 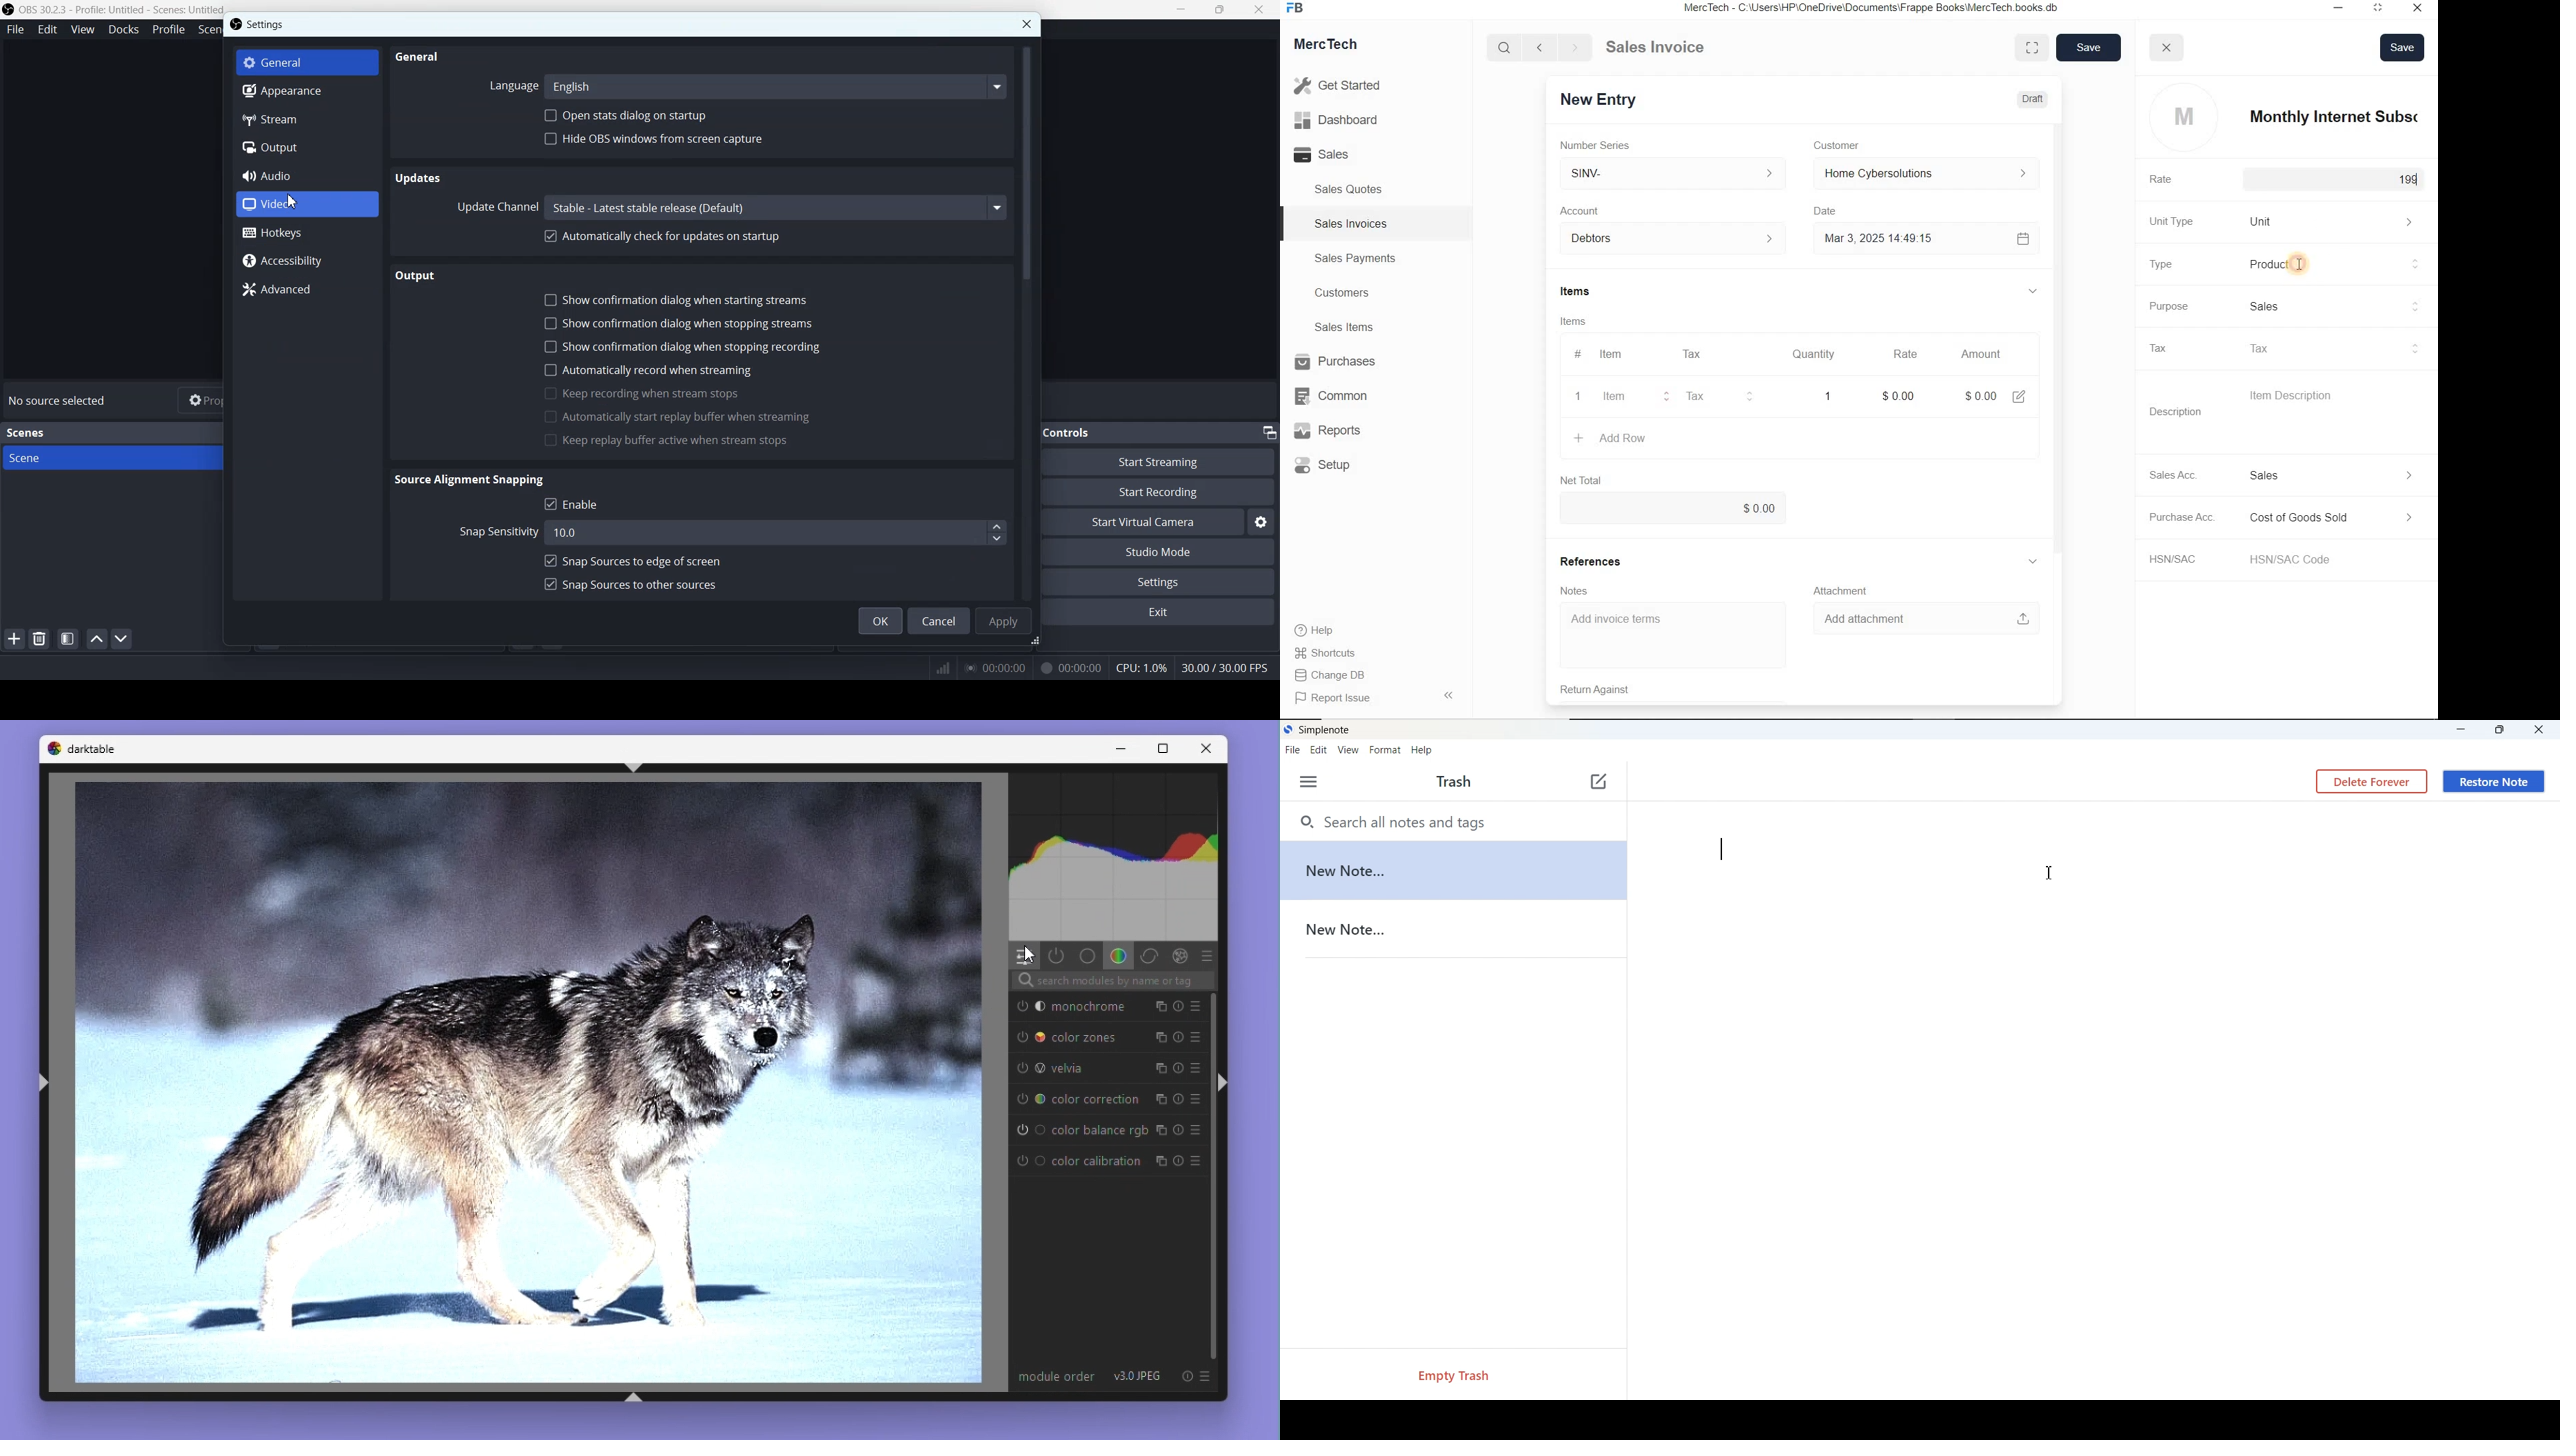 What do you see at coordinates (1579, 377) in the screenshot?
I see `item line number` at bounding box center [1579, 377].